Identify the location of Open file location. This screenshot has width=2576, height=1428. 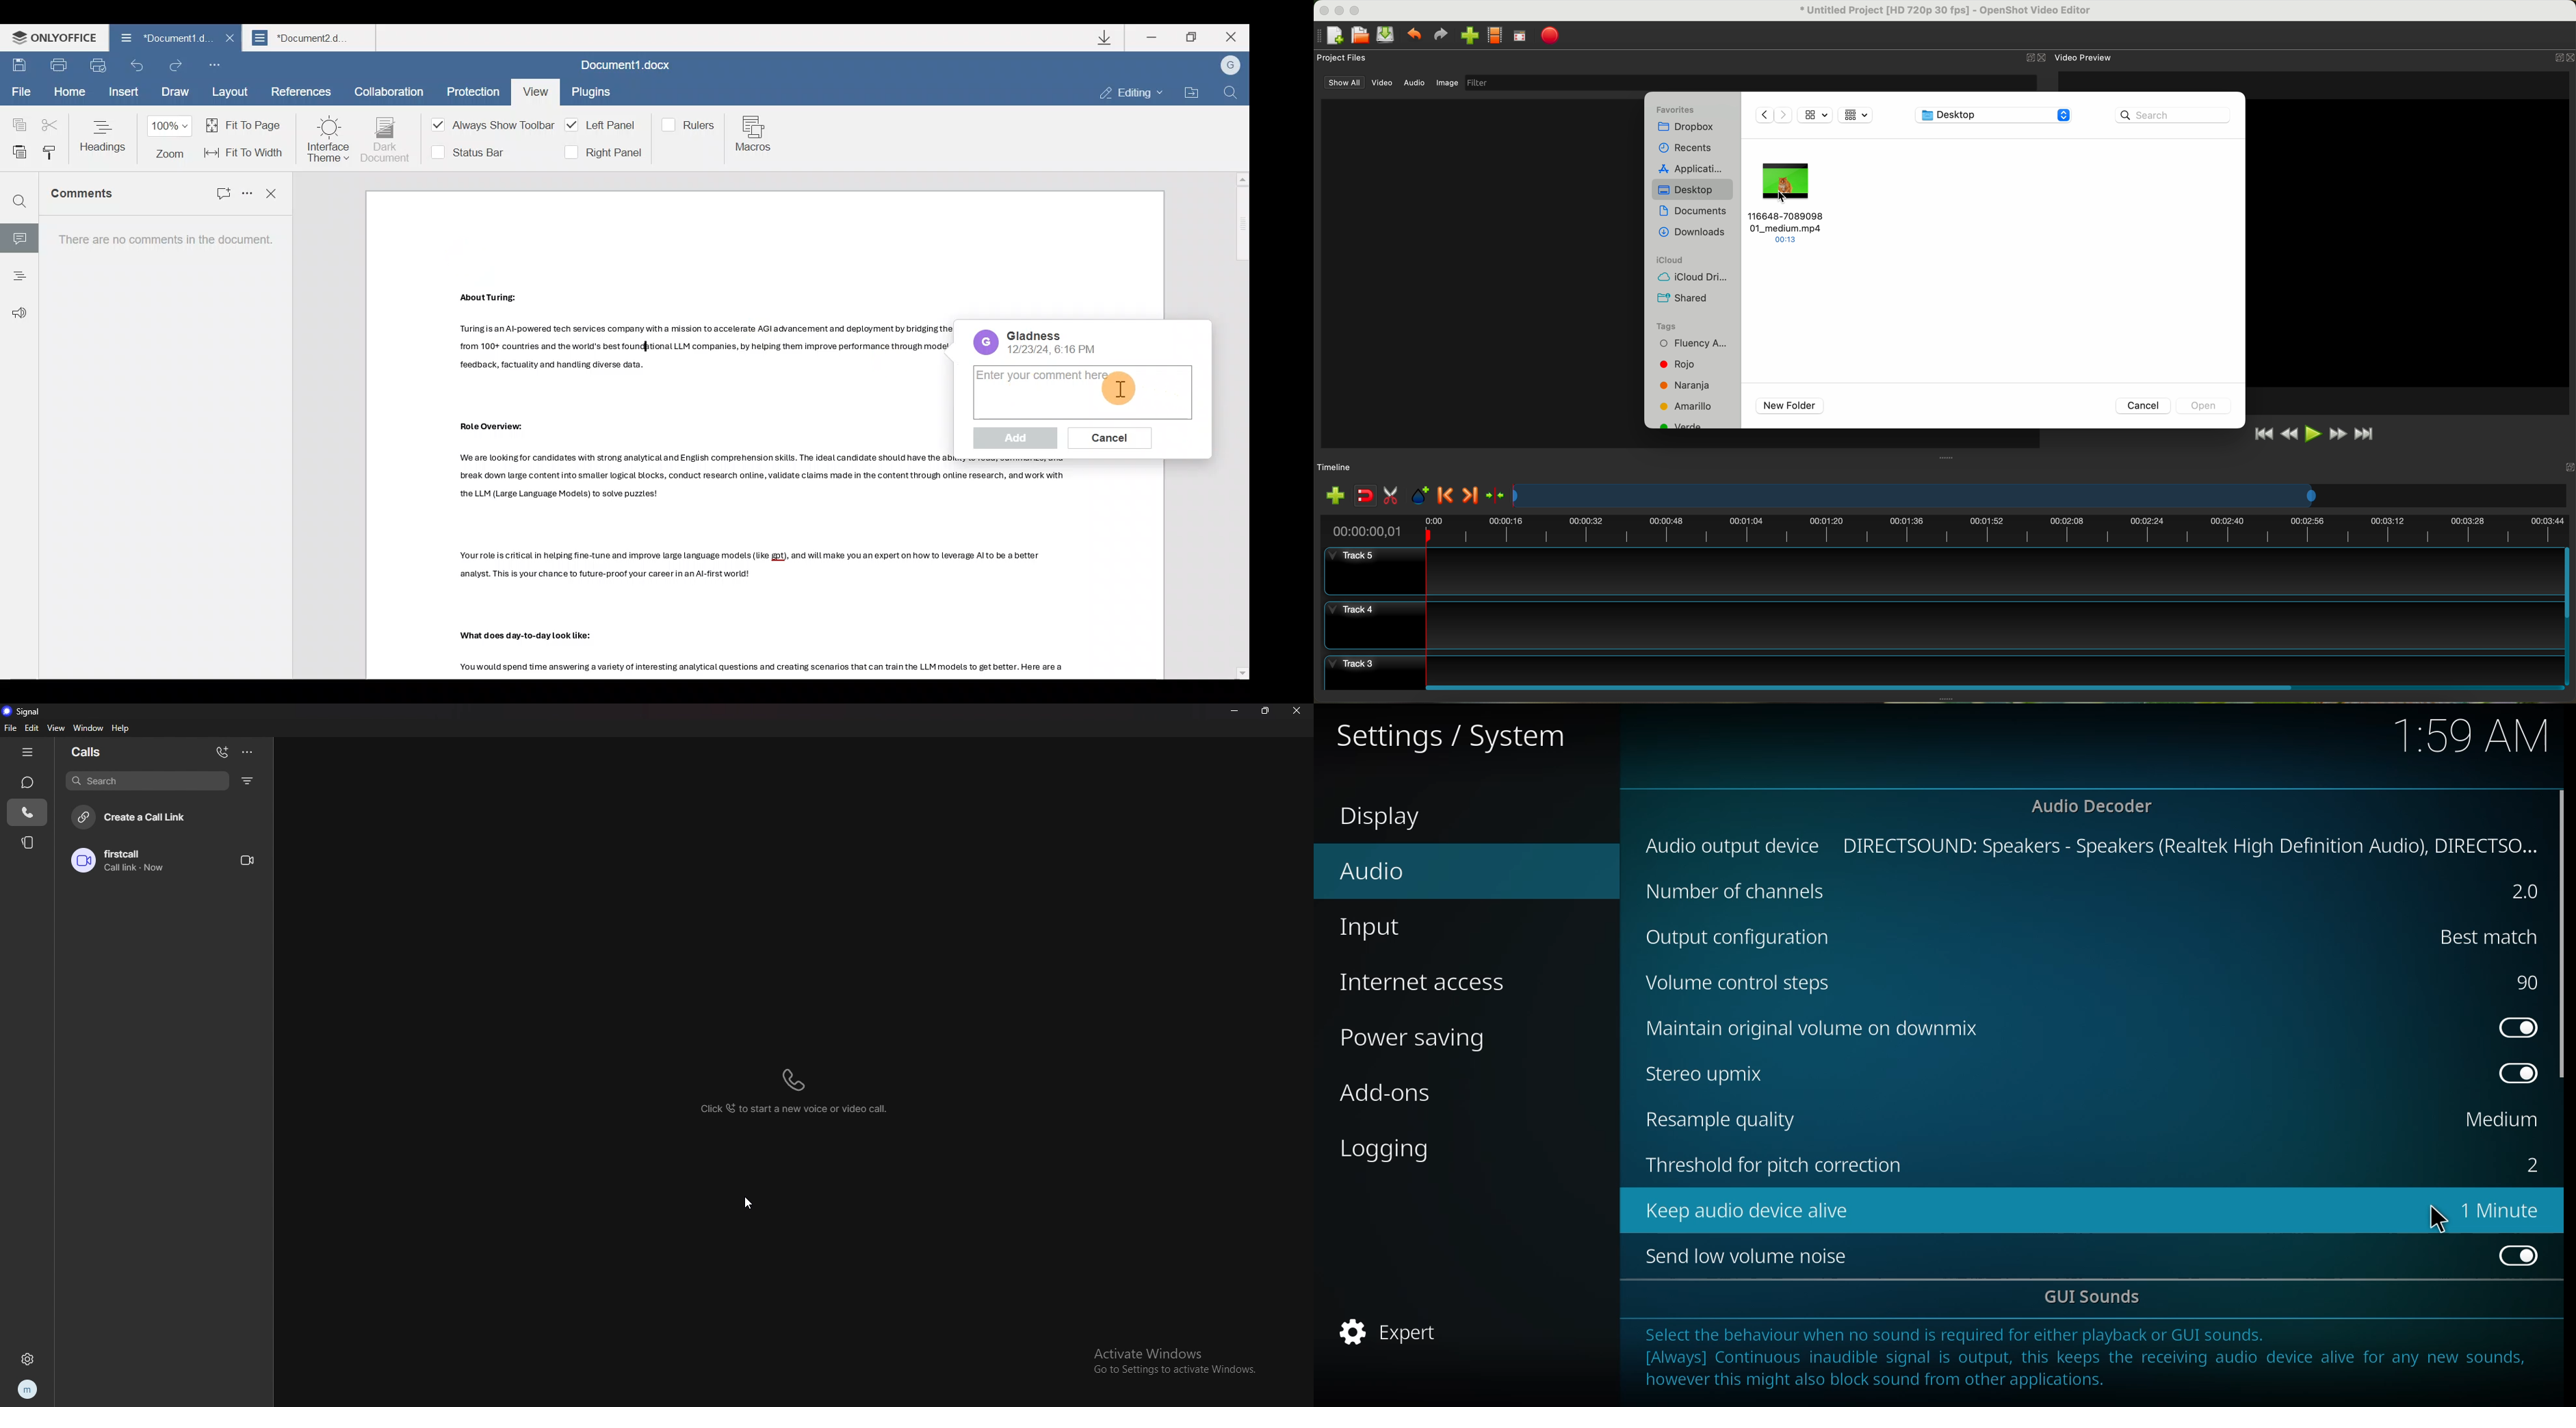
(1190, 92).